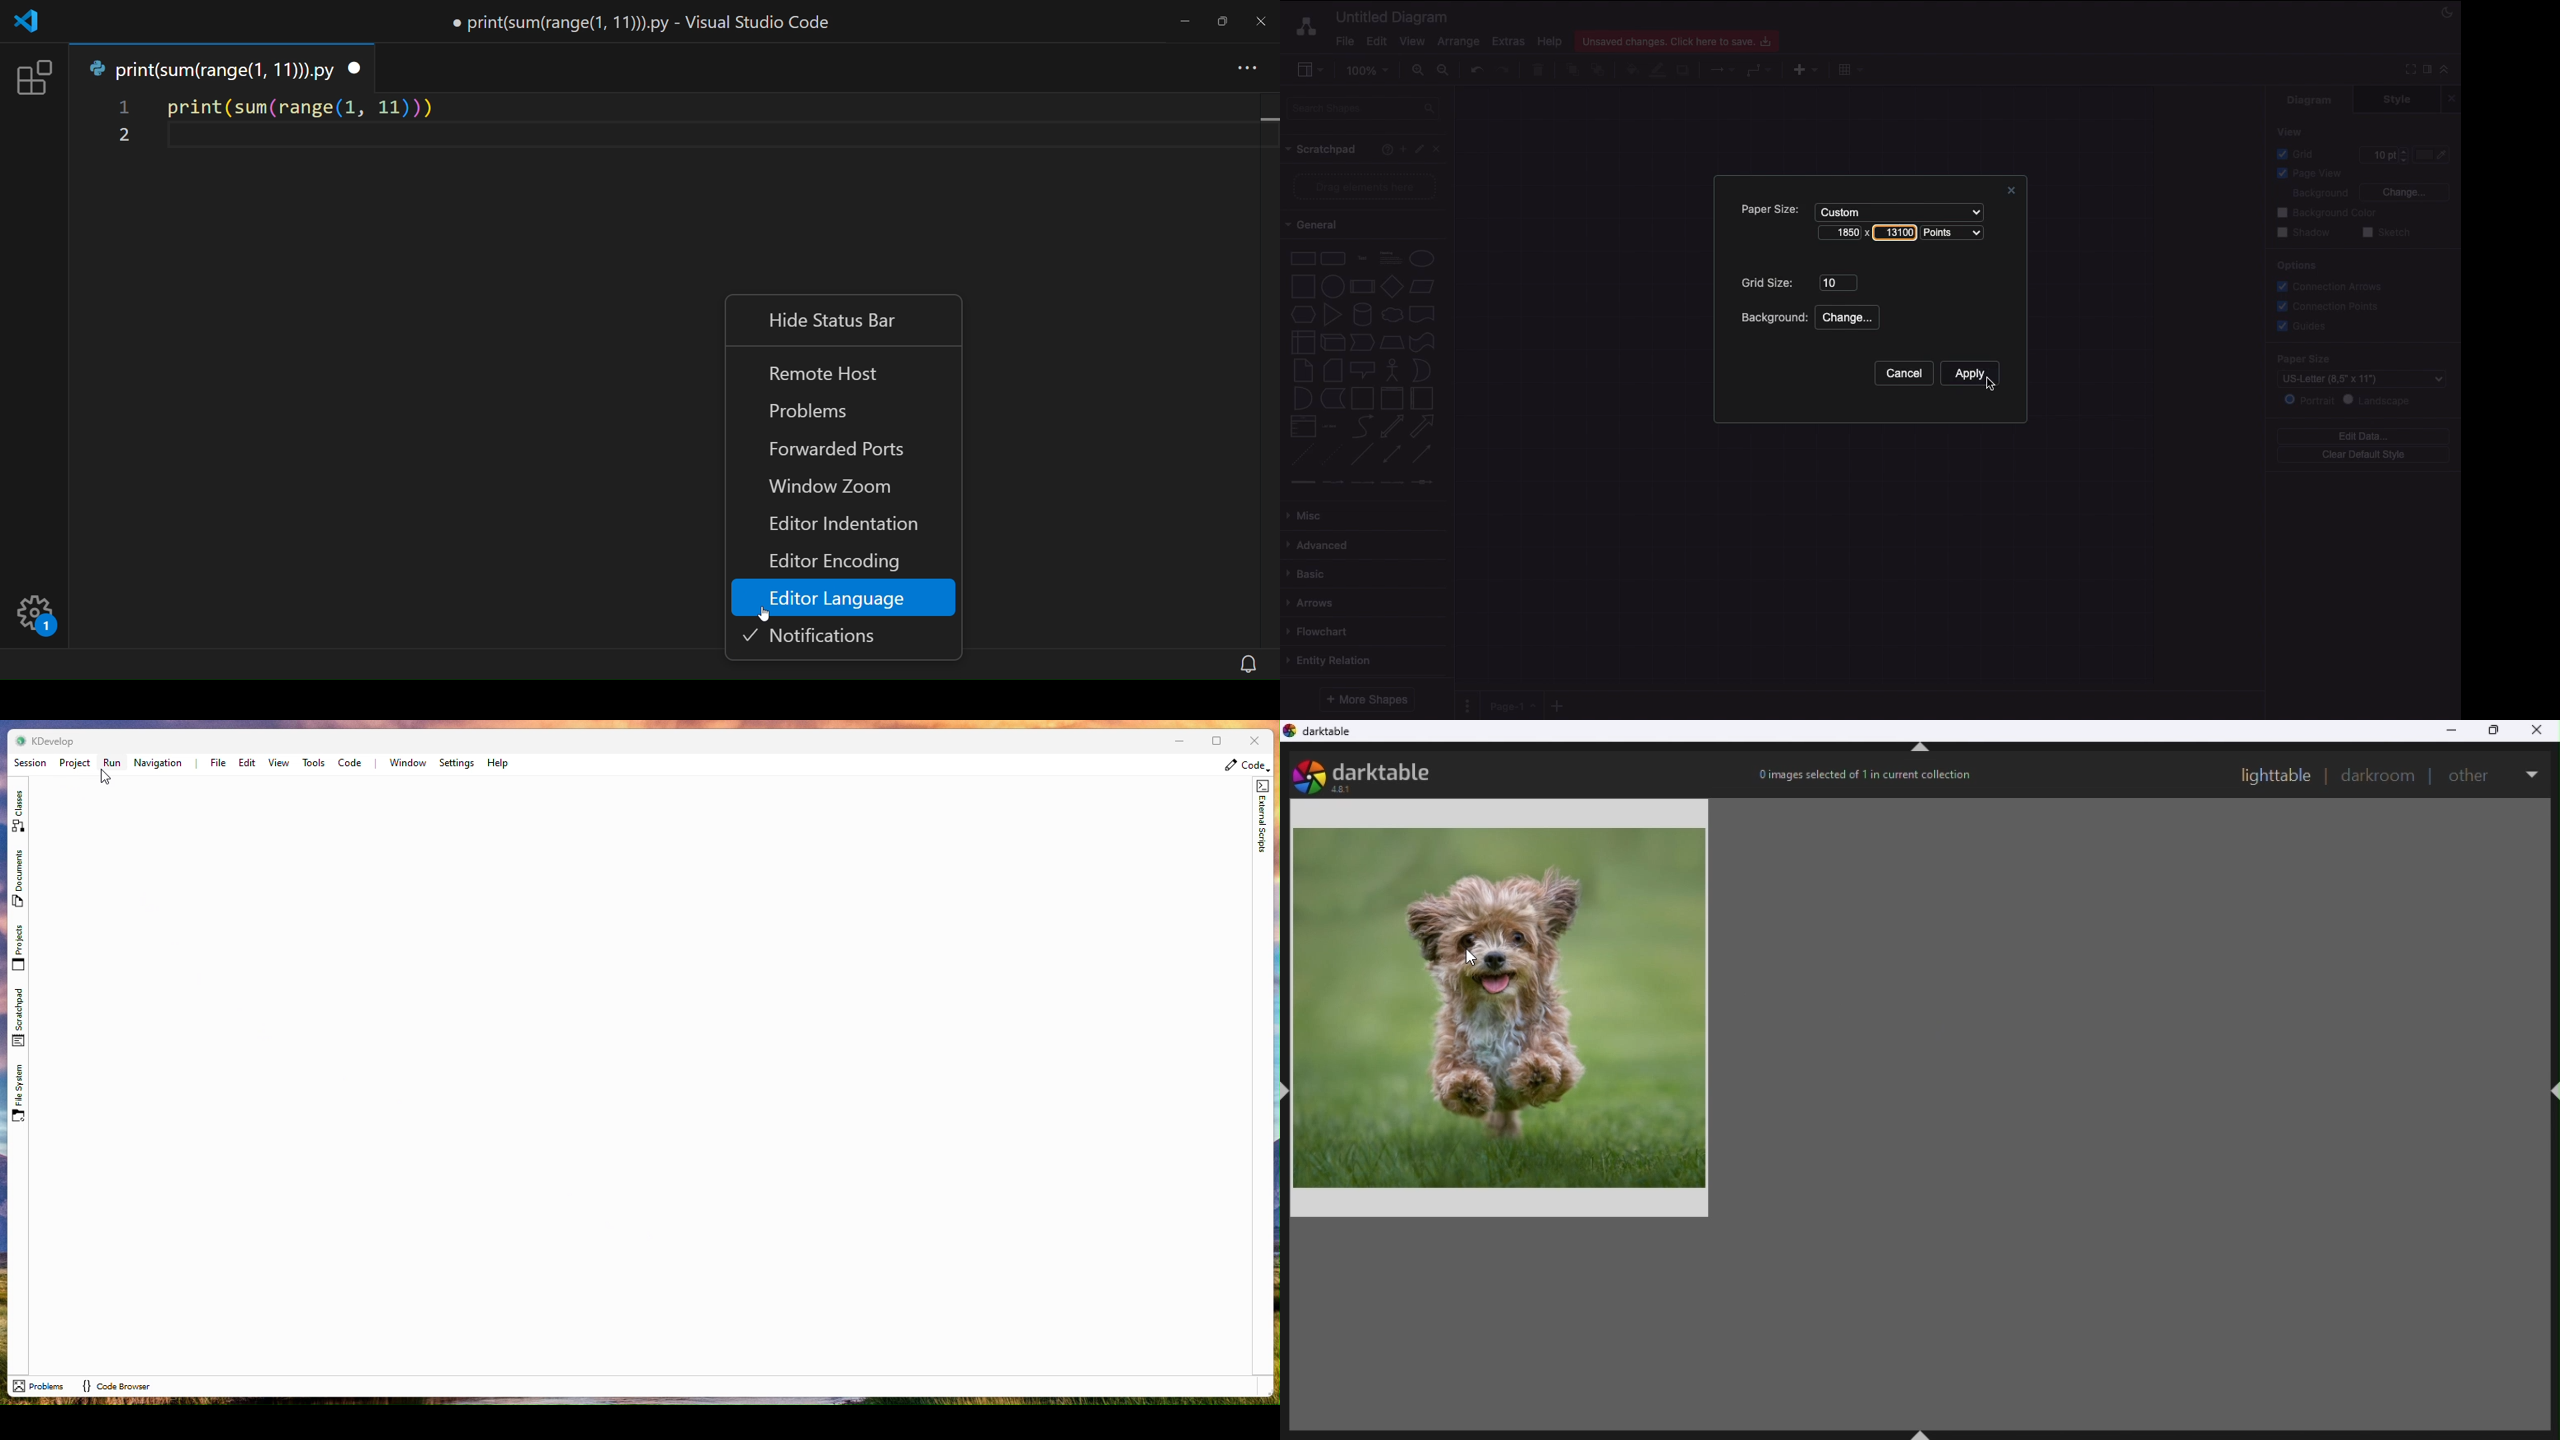 The width and height of the screenshot is (2576, 1456). Describe the element at coordinates (1333, 257) in the screenshot. I see `Rounded rectangle` at that location.